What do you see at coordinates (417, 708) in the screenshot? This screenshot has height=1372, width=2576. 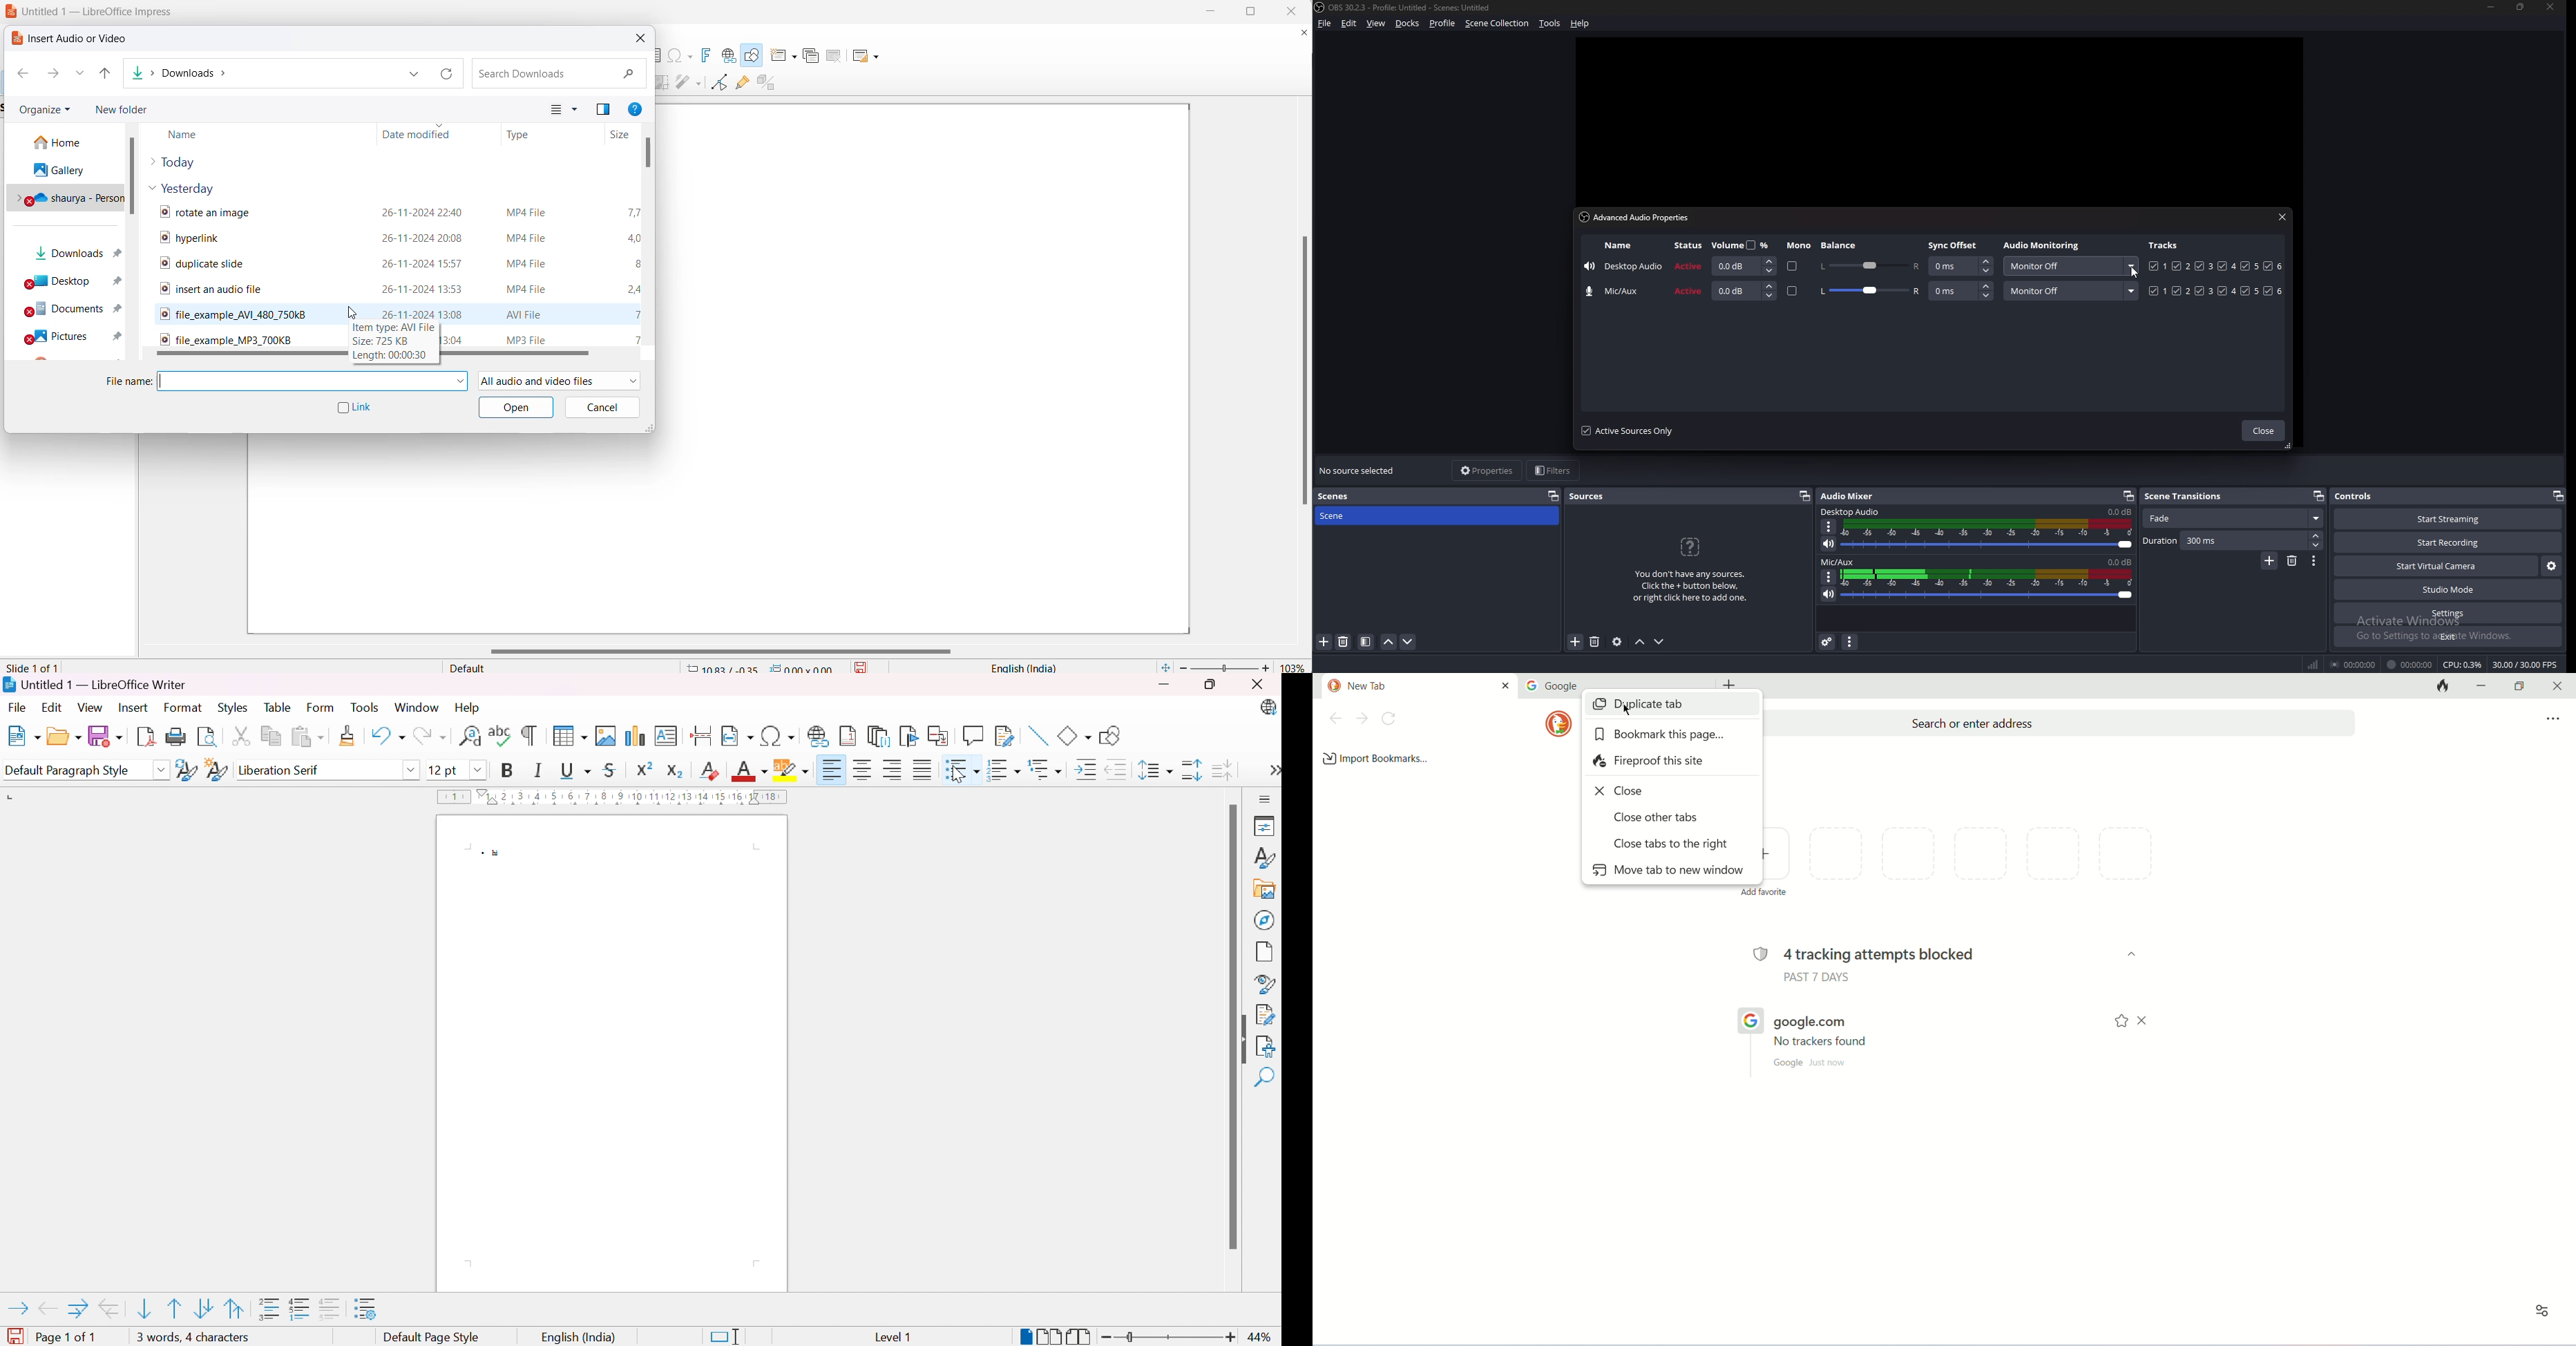 I see `Window` at bounding box center [417, 708].